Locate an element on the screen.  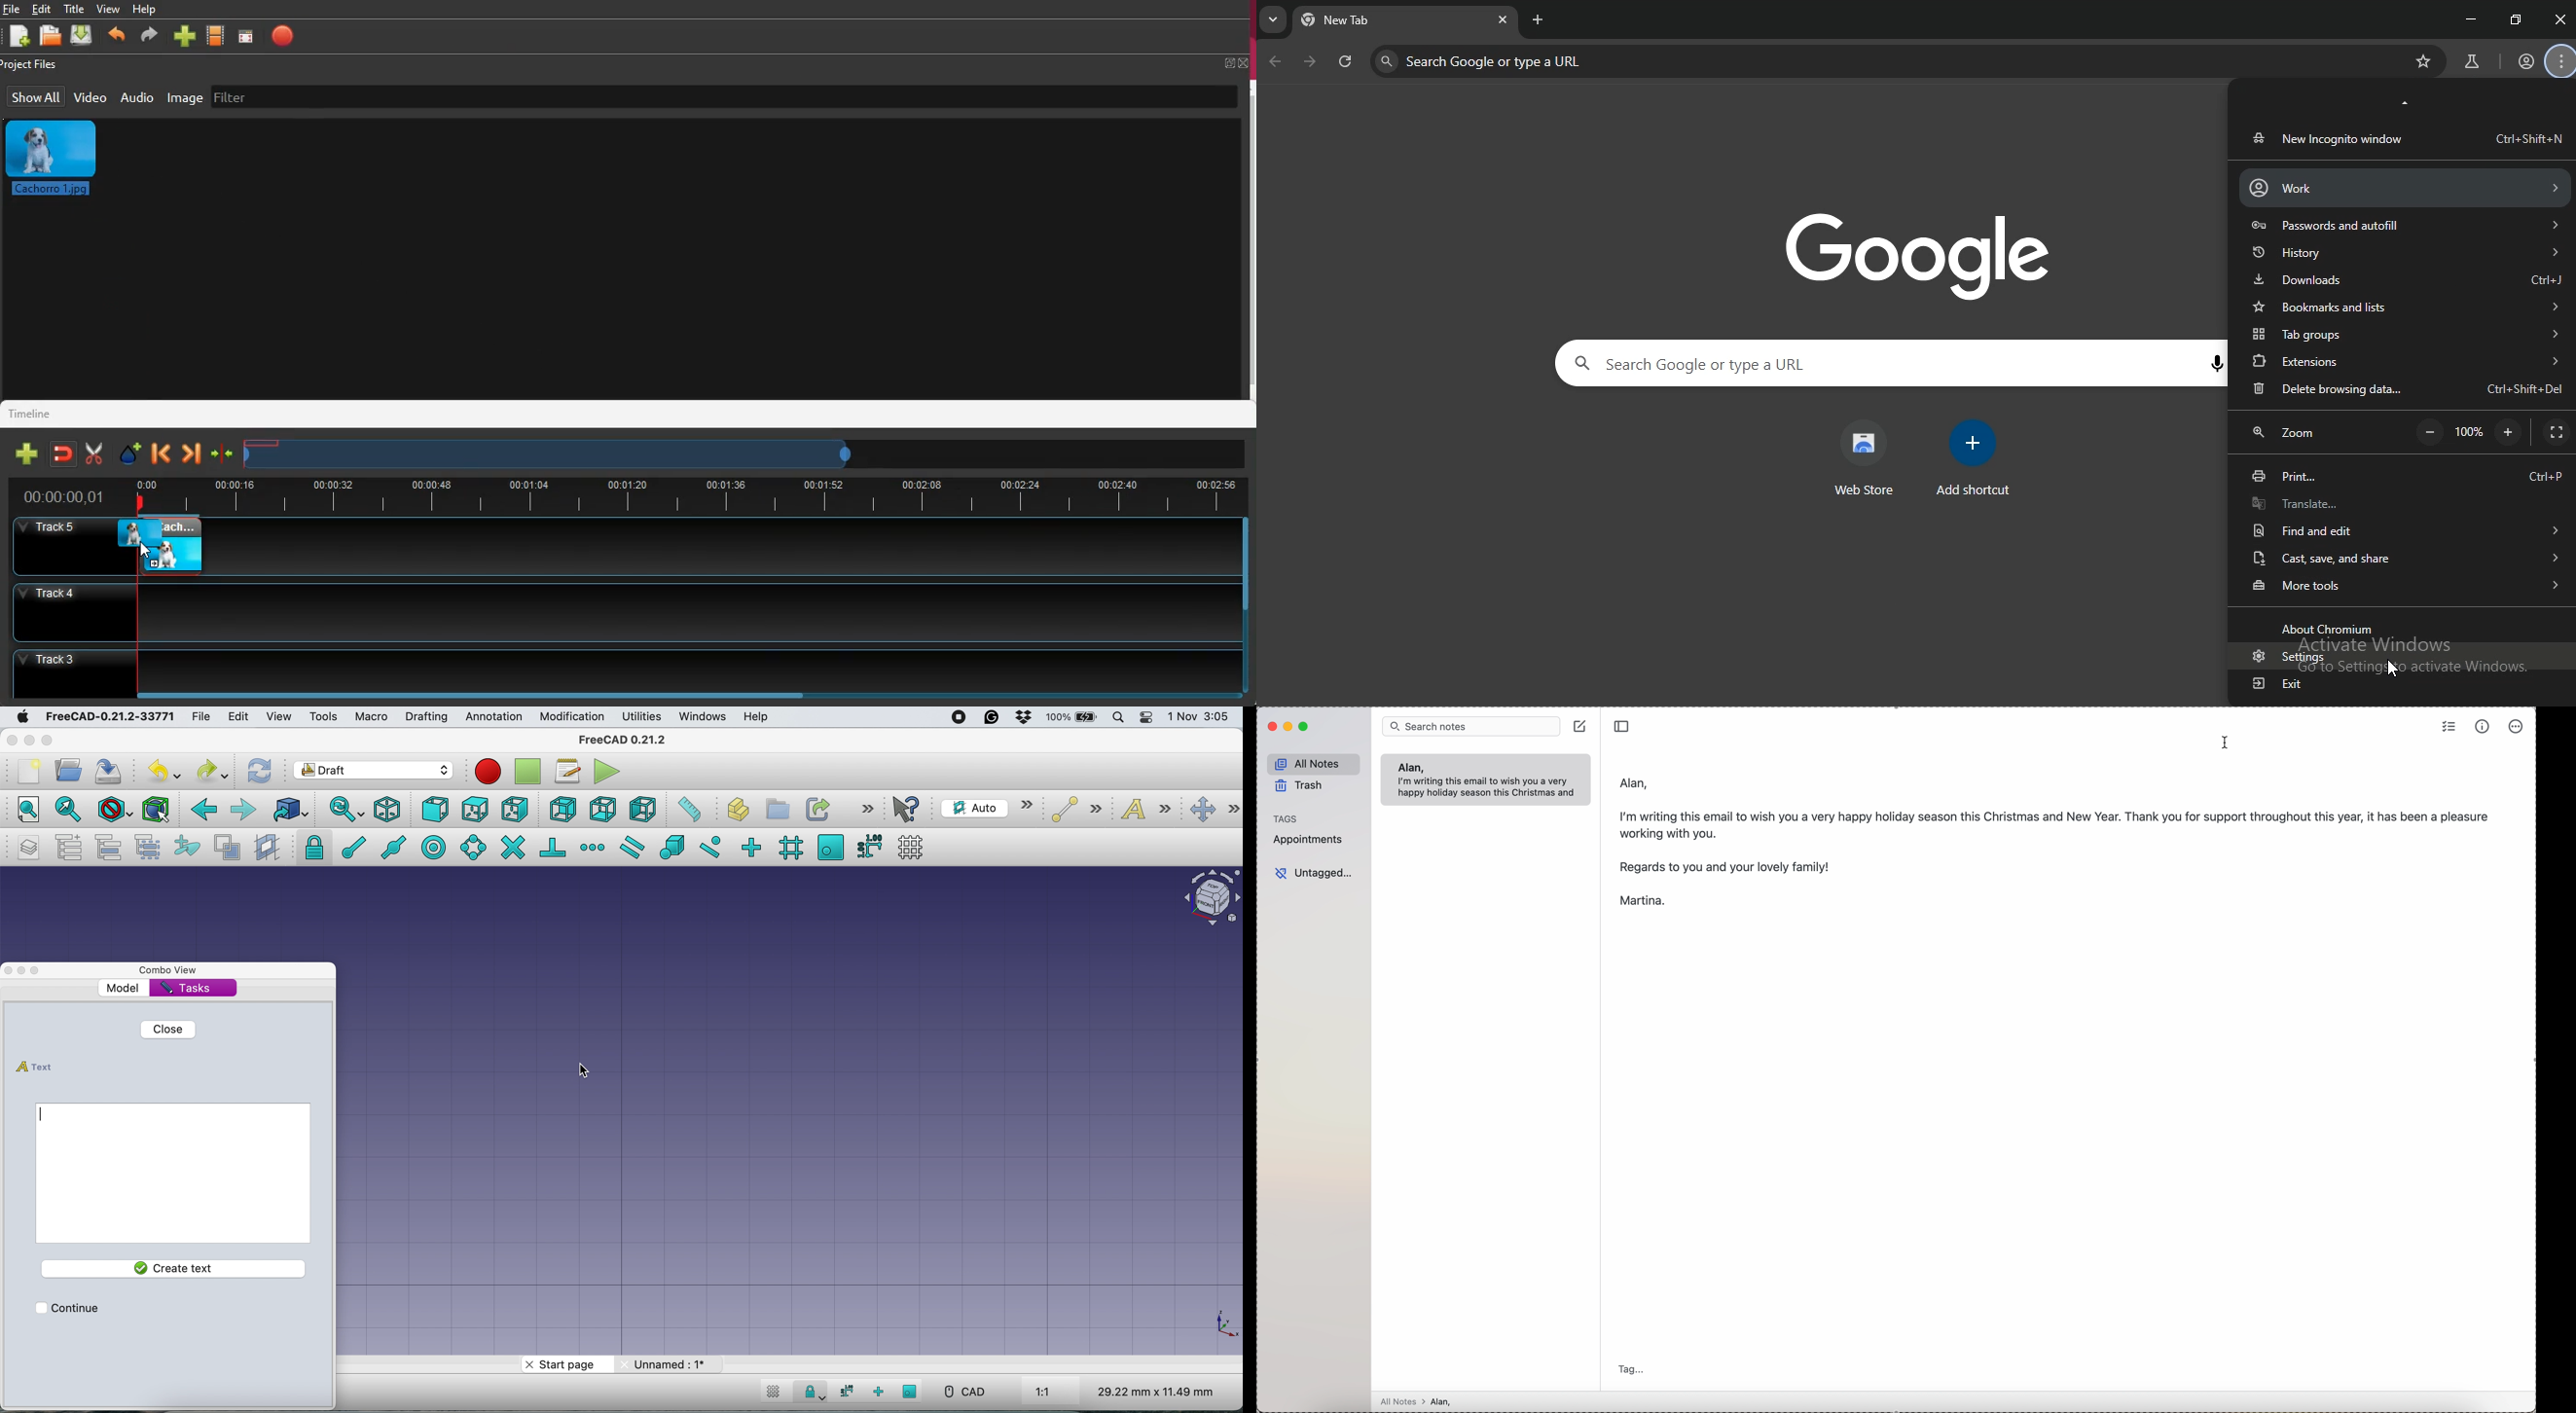
edit is located at coordinates (239, 716).